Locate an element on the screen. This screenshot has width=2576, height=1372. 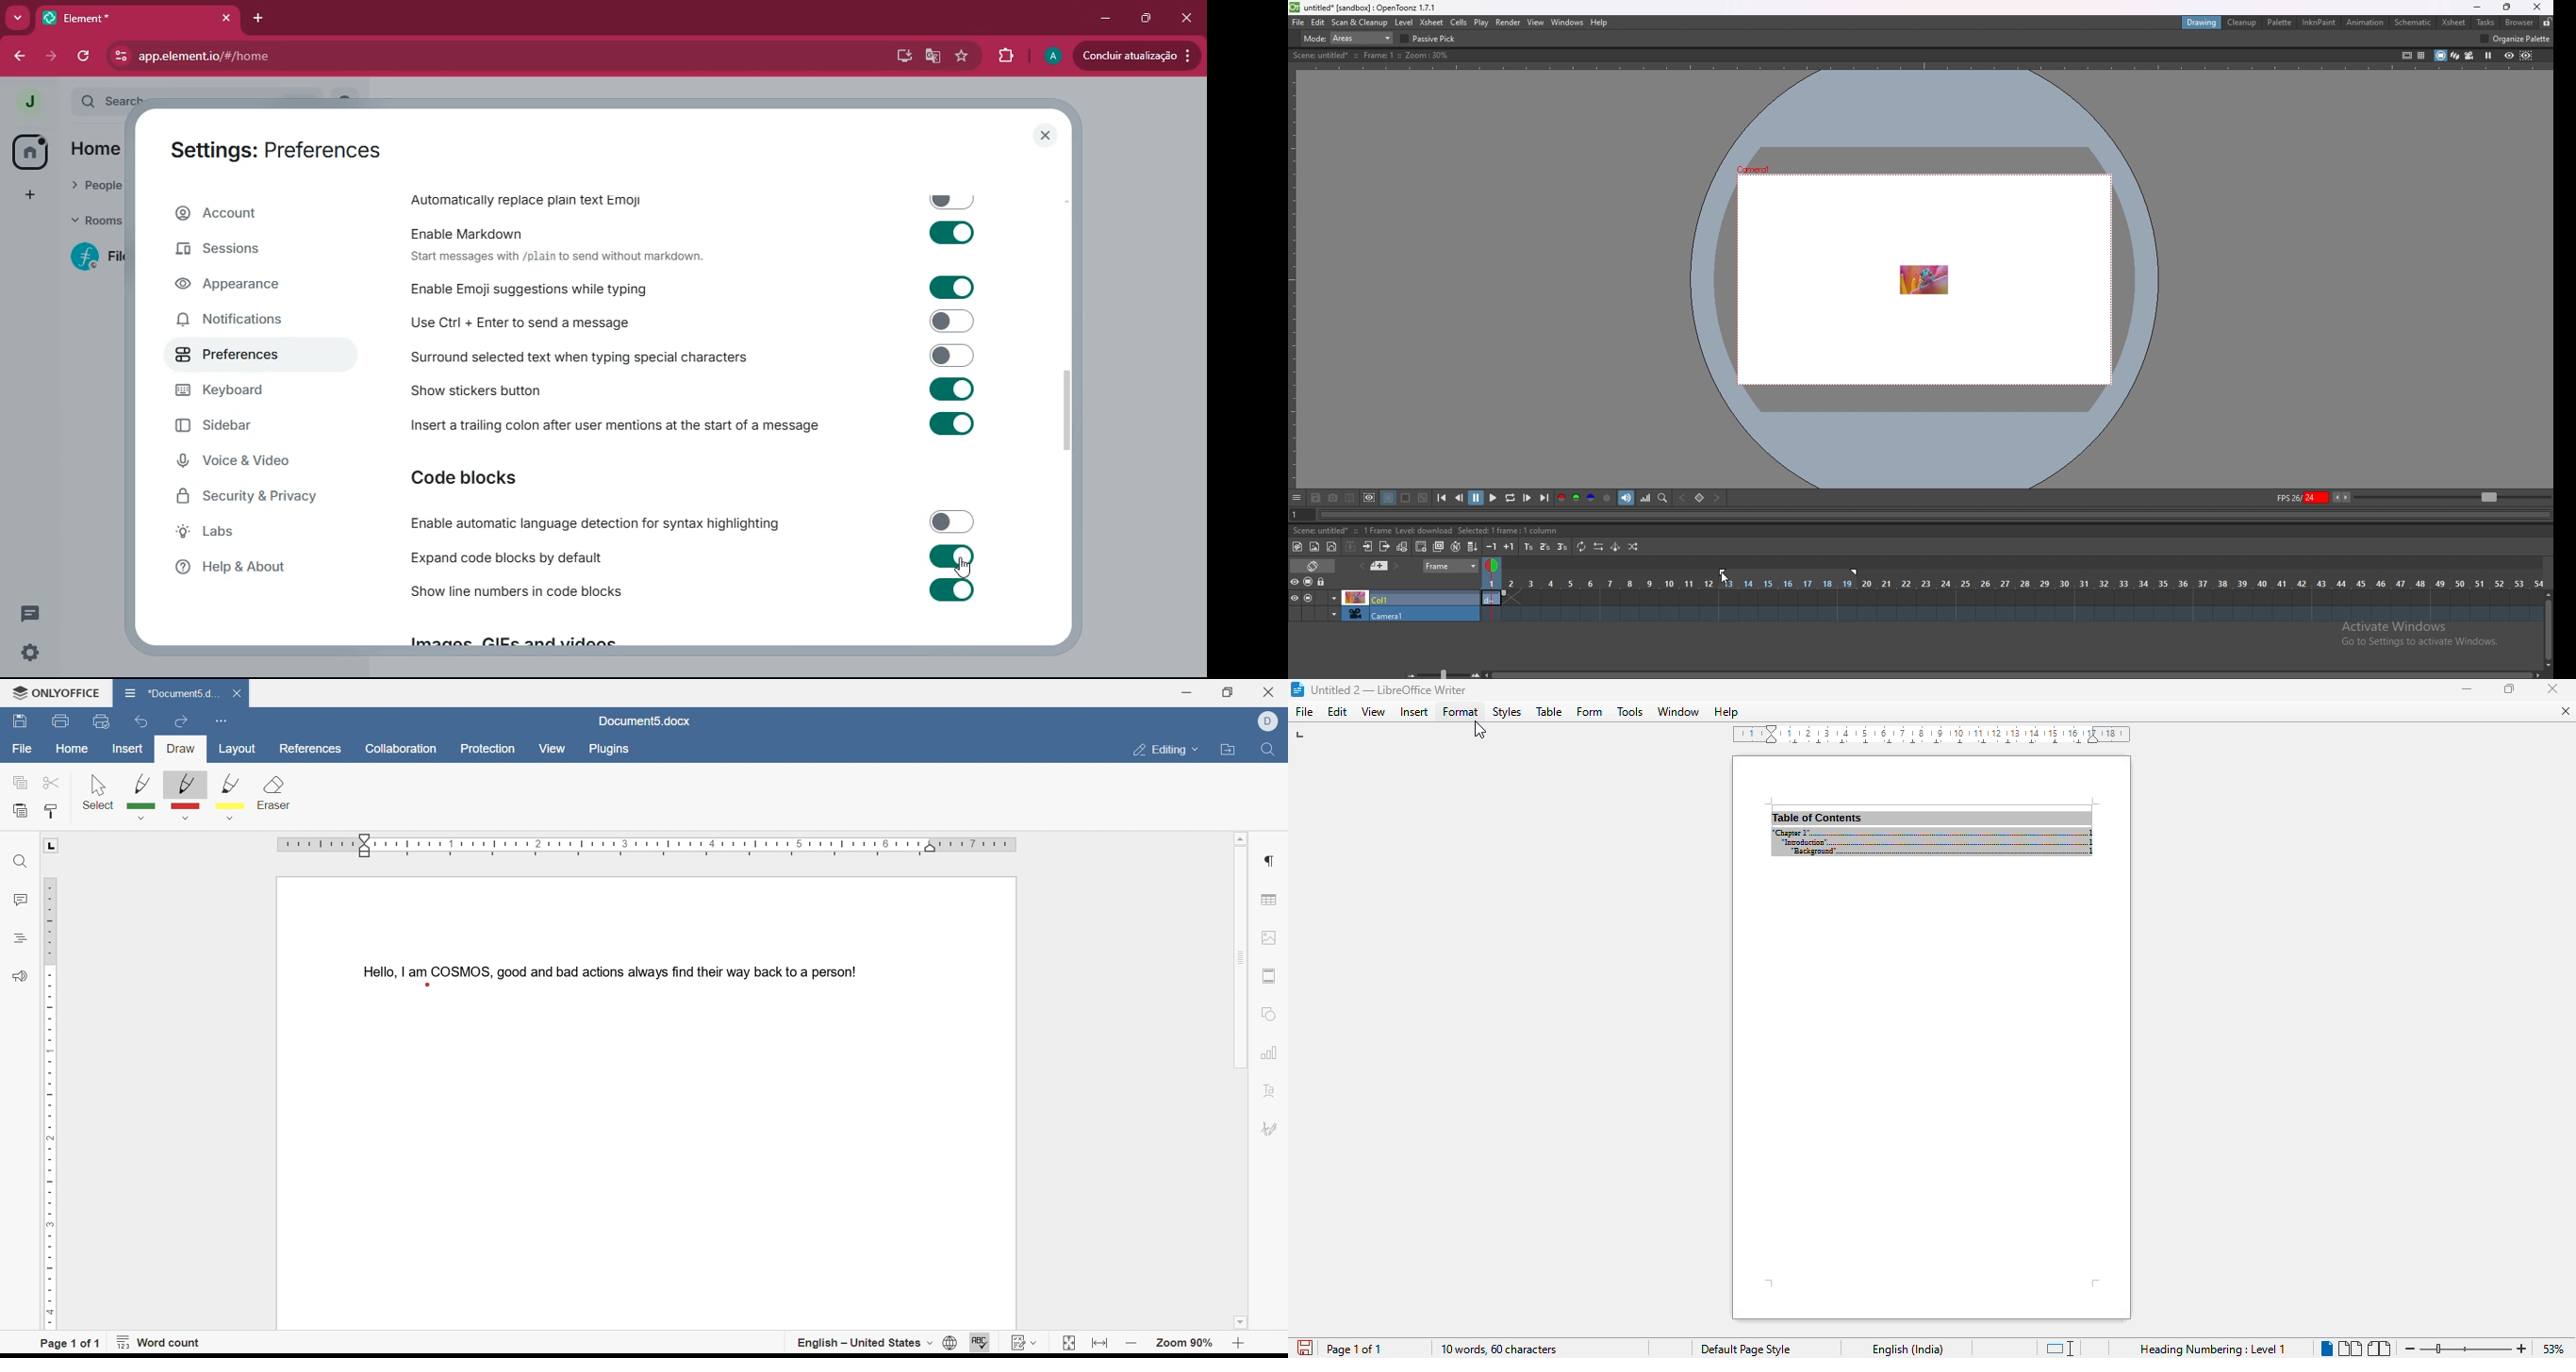
protection is located at coordinates (491, 749).